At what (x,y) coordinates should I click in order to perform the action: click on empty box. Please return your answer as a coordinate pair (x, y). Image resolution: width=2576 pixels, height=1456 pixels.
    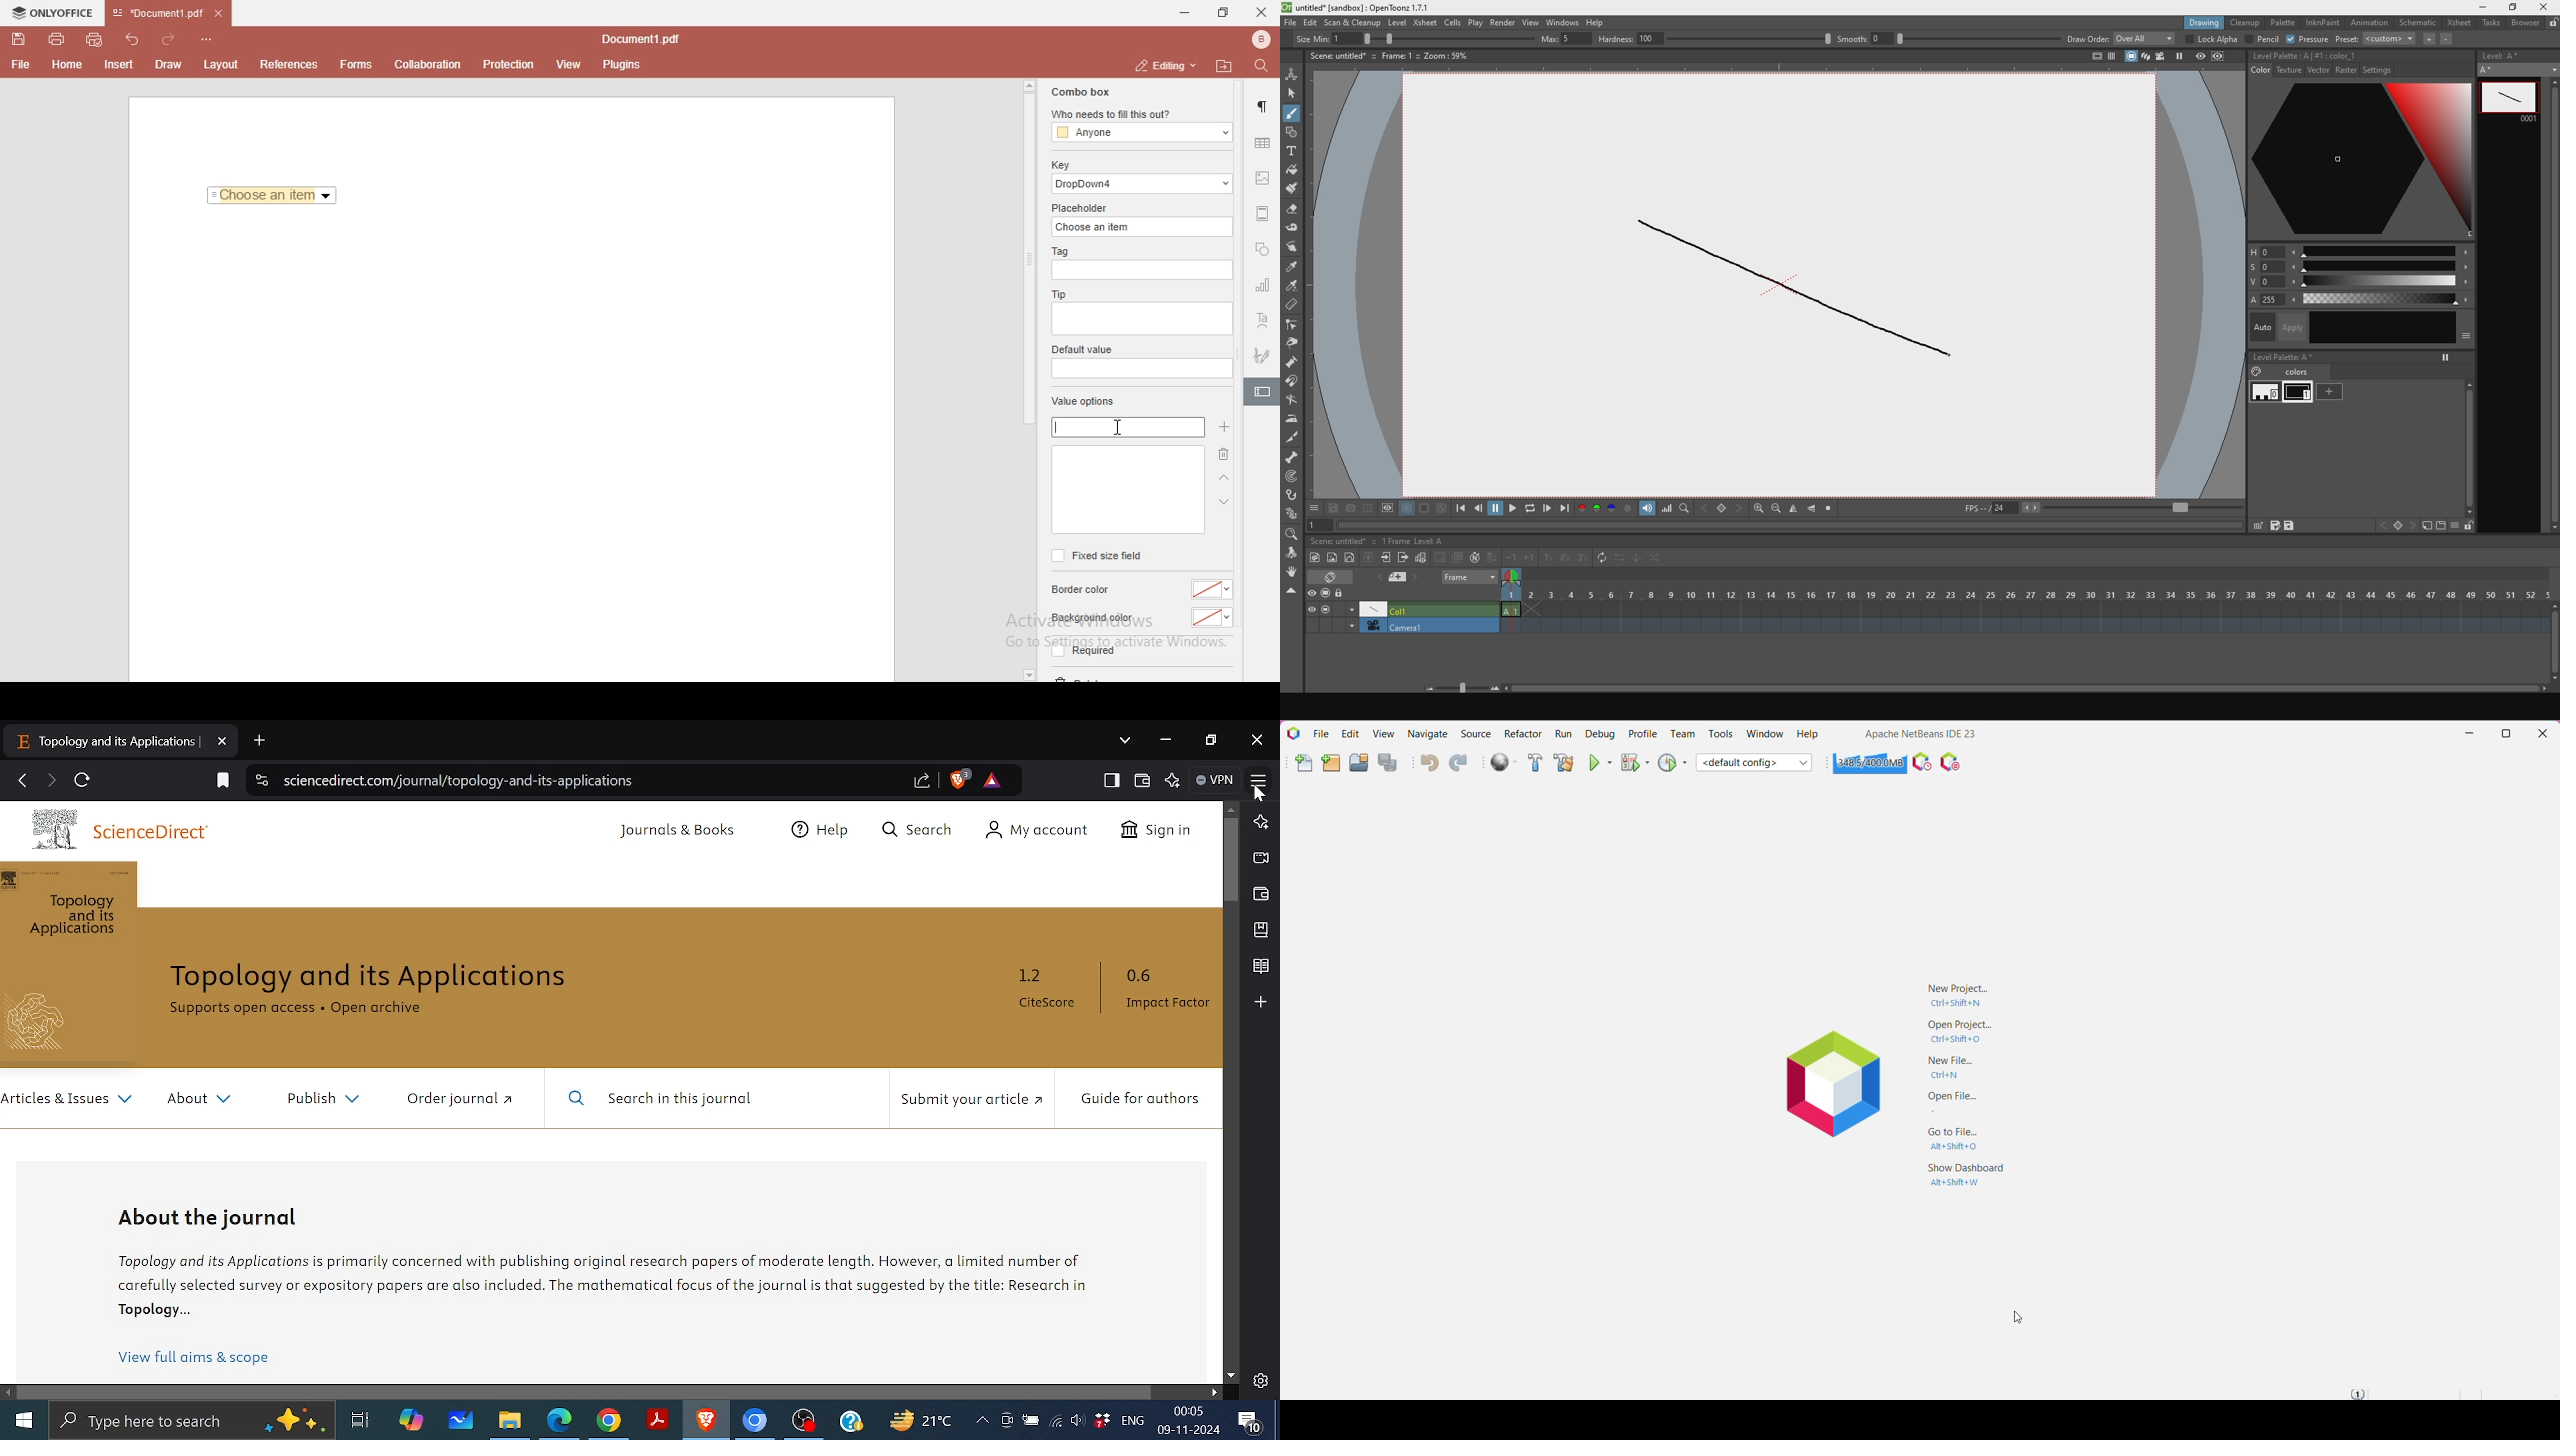
    Looking at the image, I should click on (1140, 320).